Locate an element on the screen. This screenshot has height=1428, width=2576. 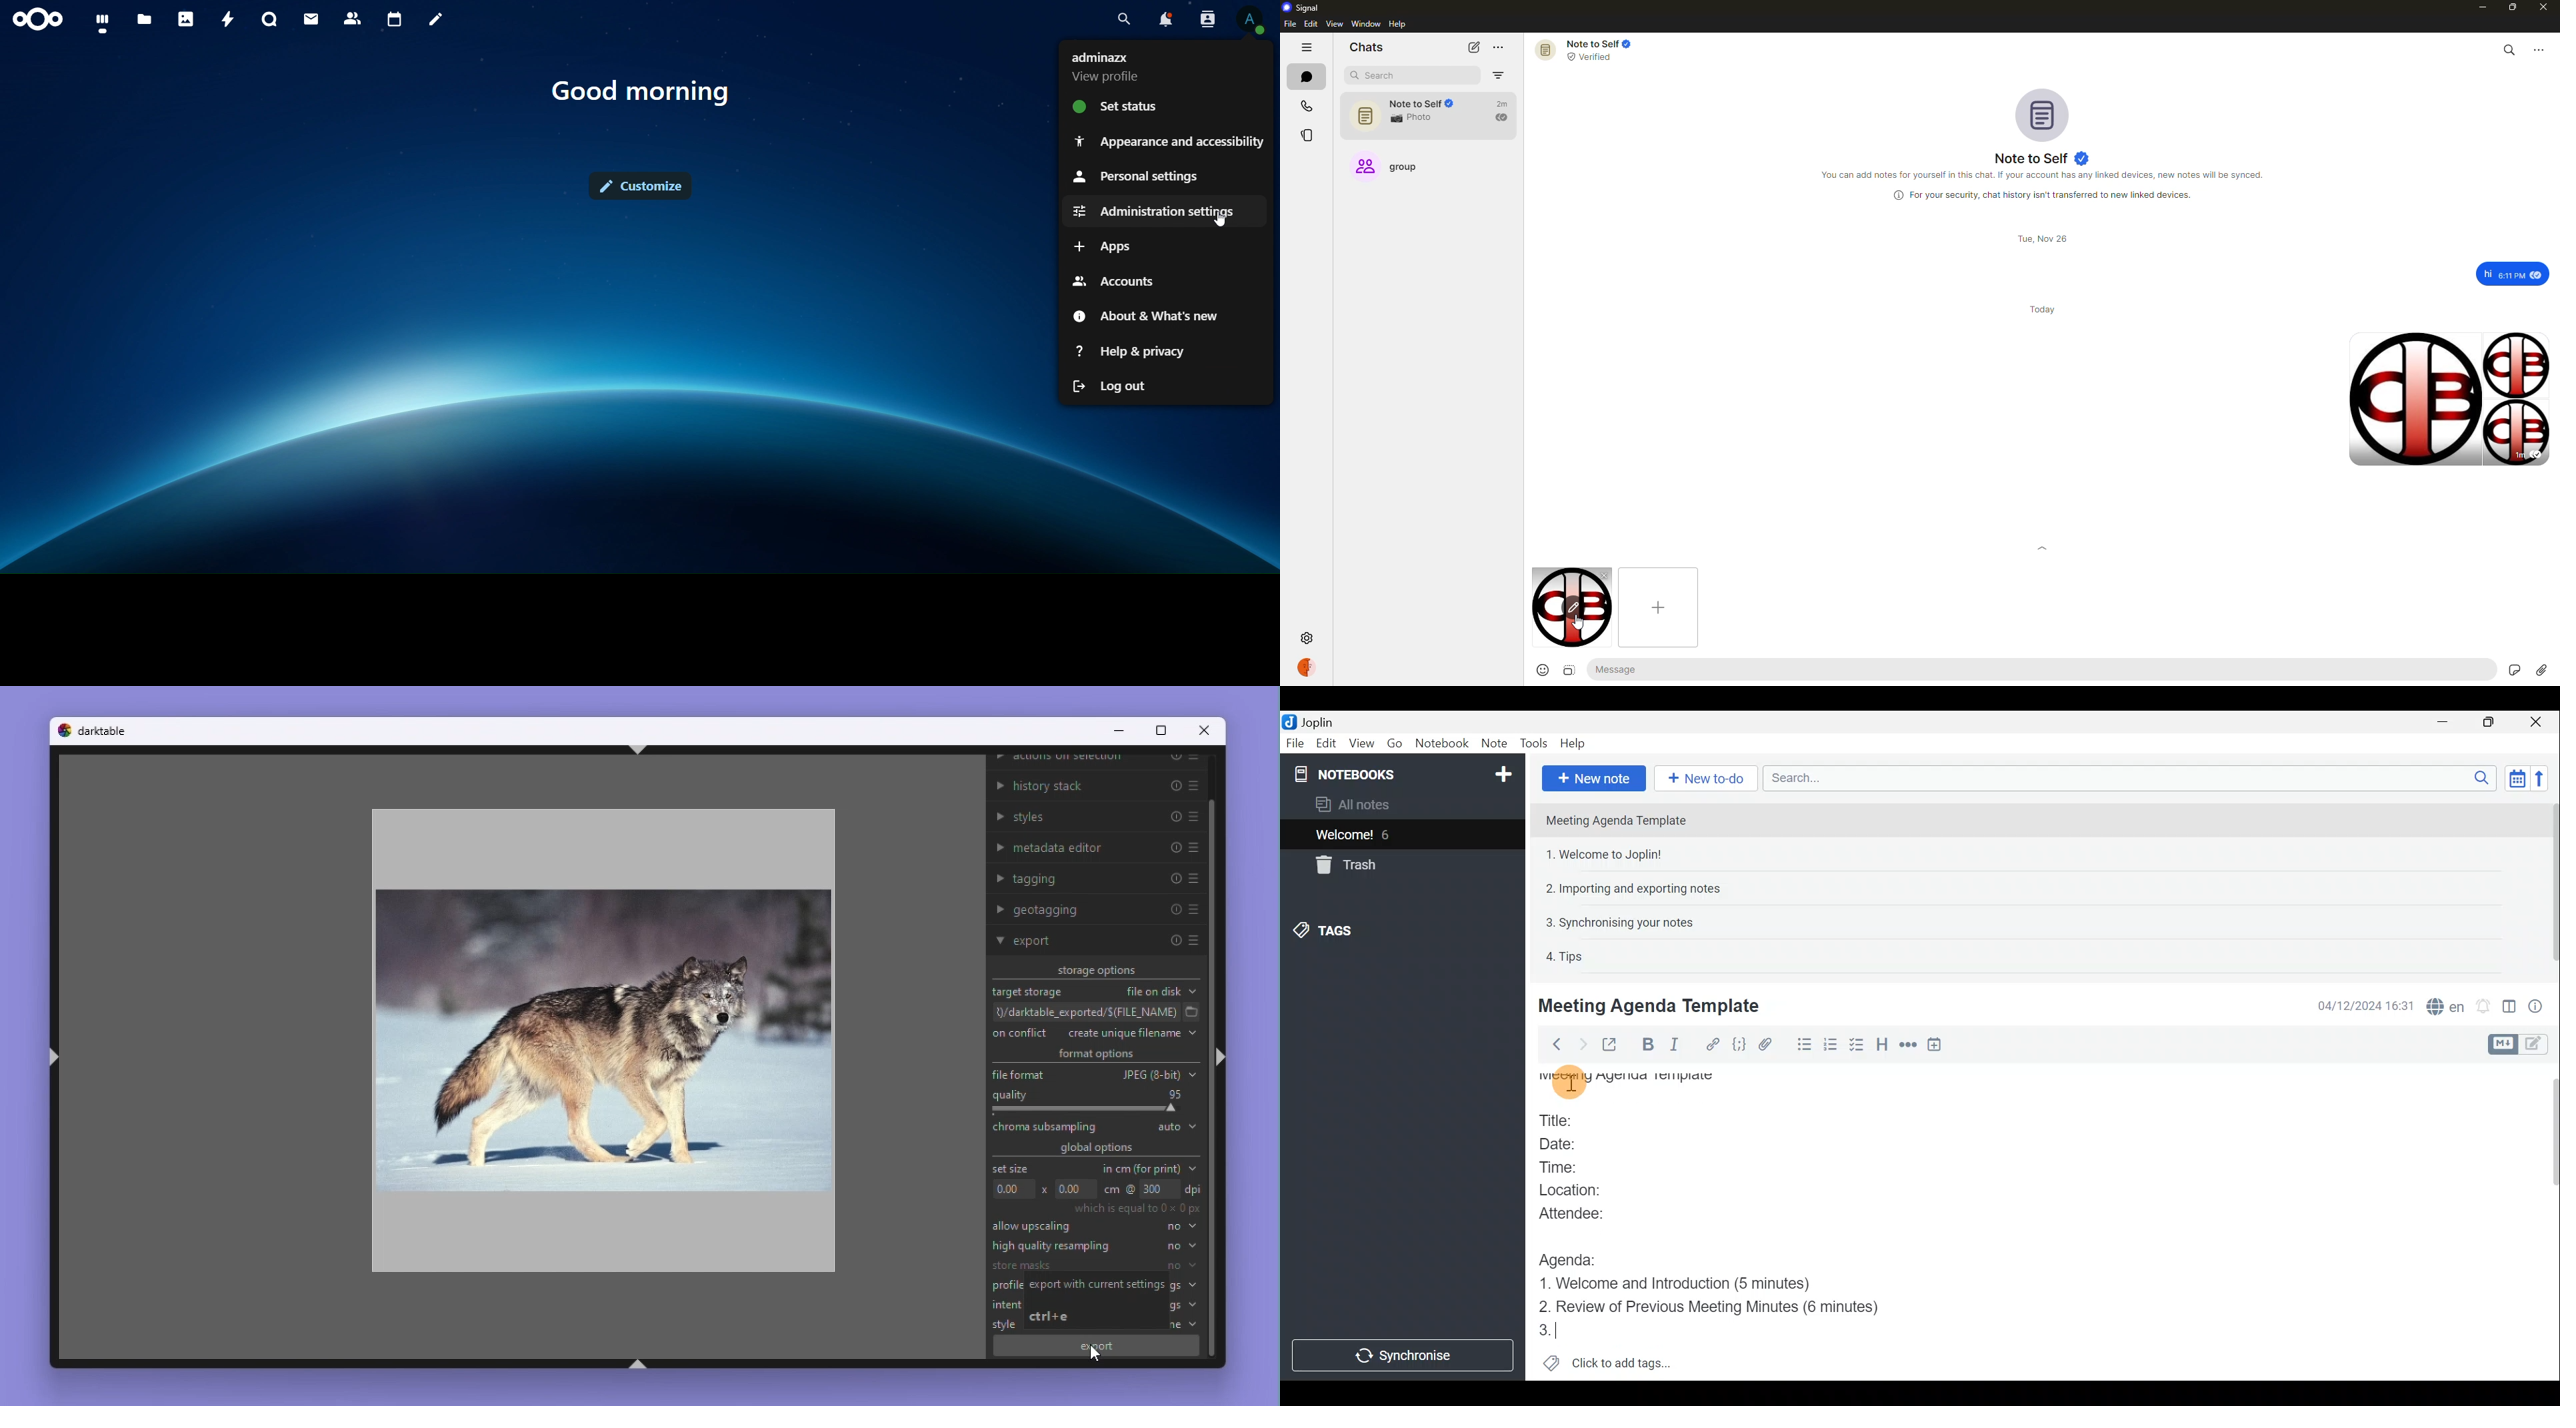
Review of Previous Meeting Minutes (6 minutes) is located at coordinates (1730, 1309).